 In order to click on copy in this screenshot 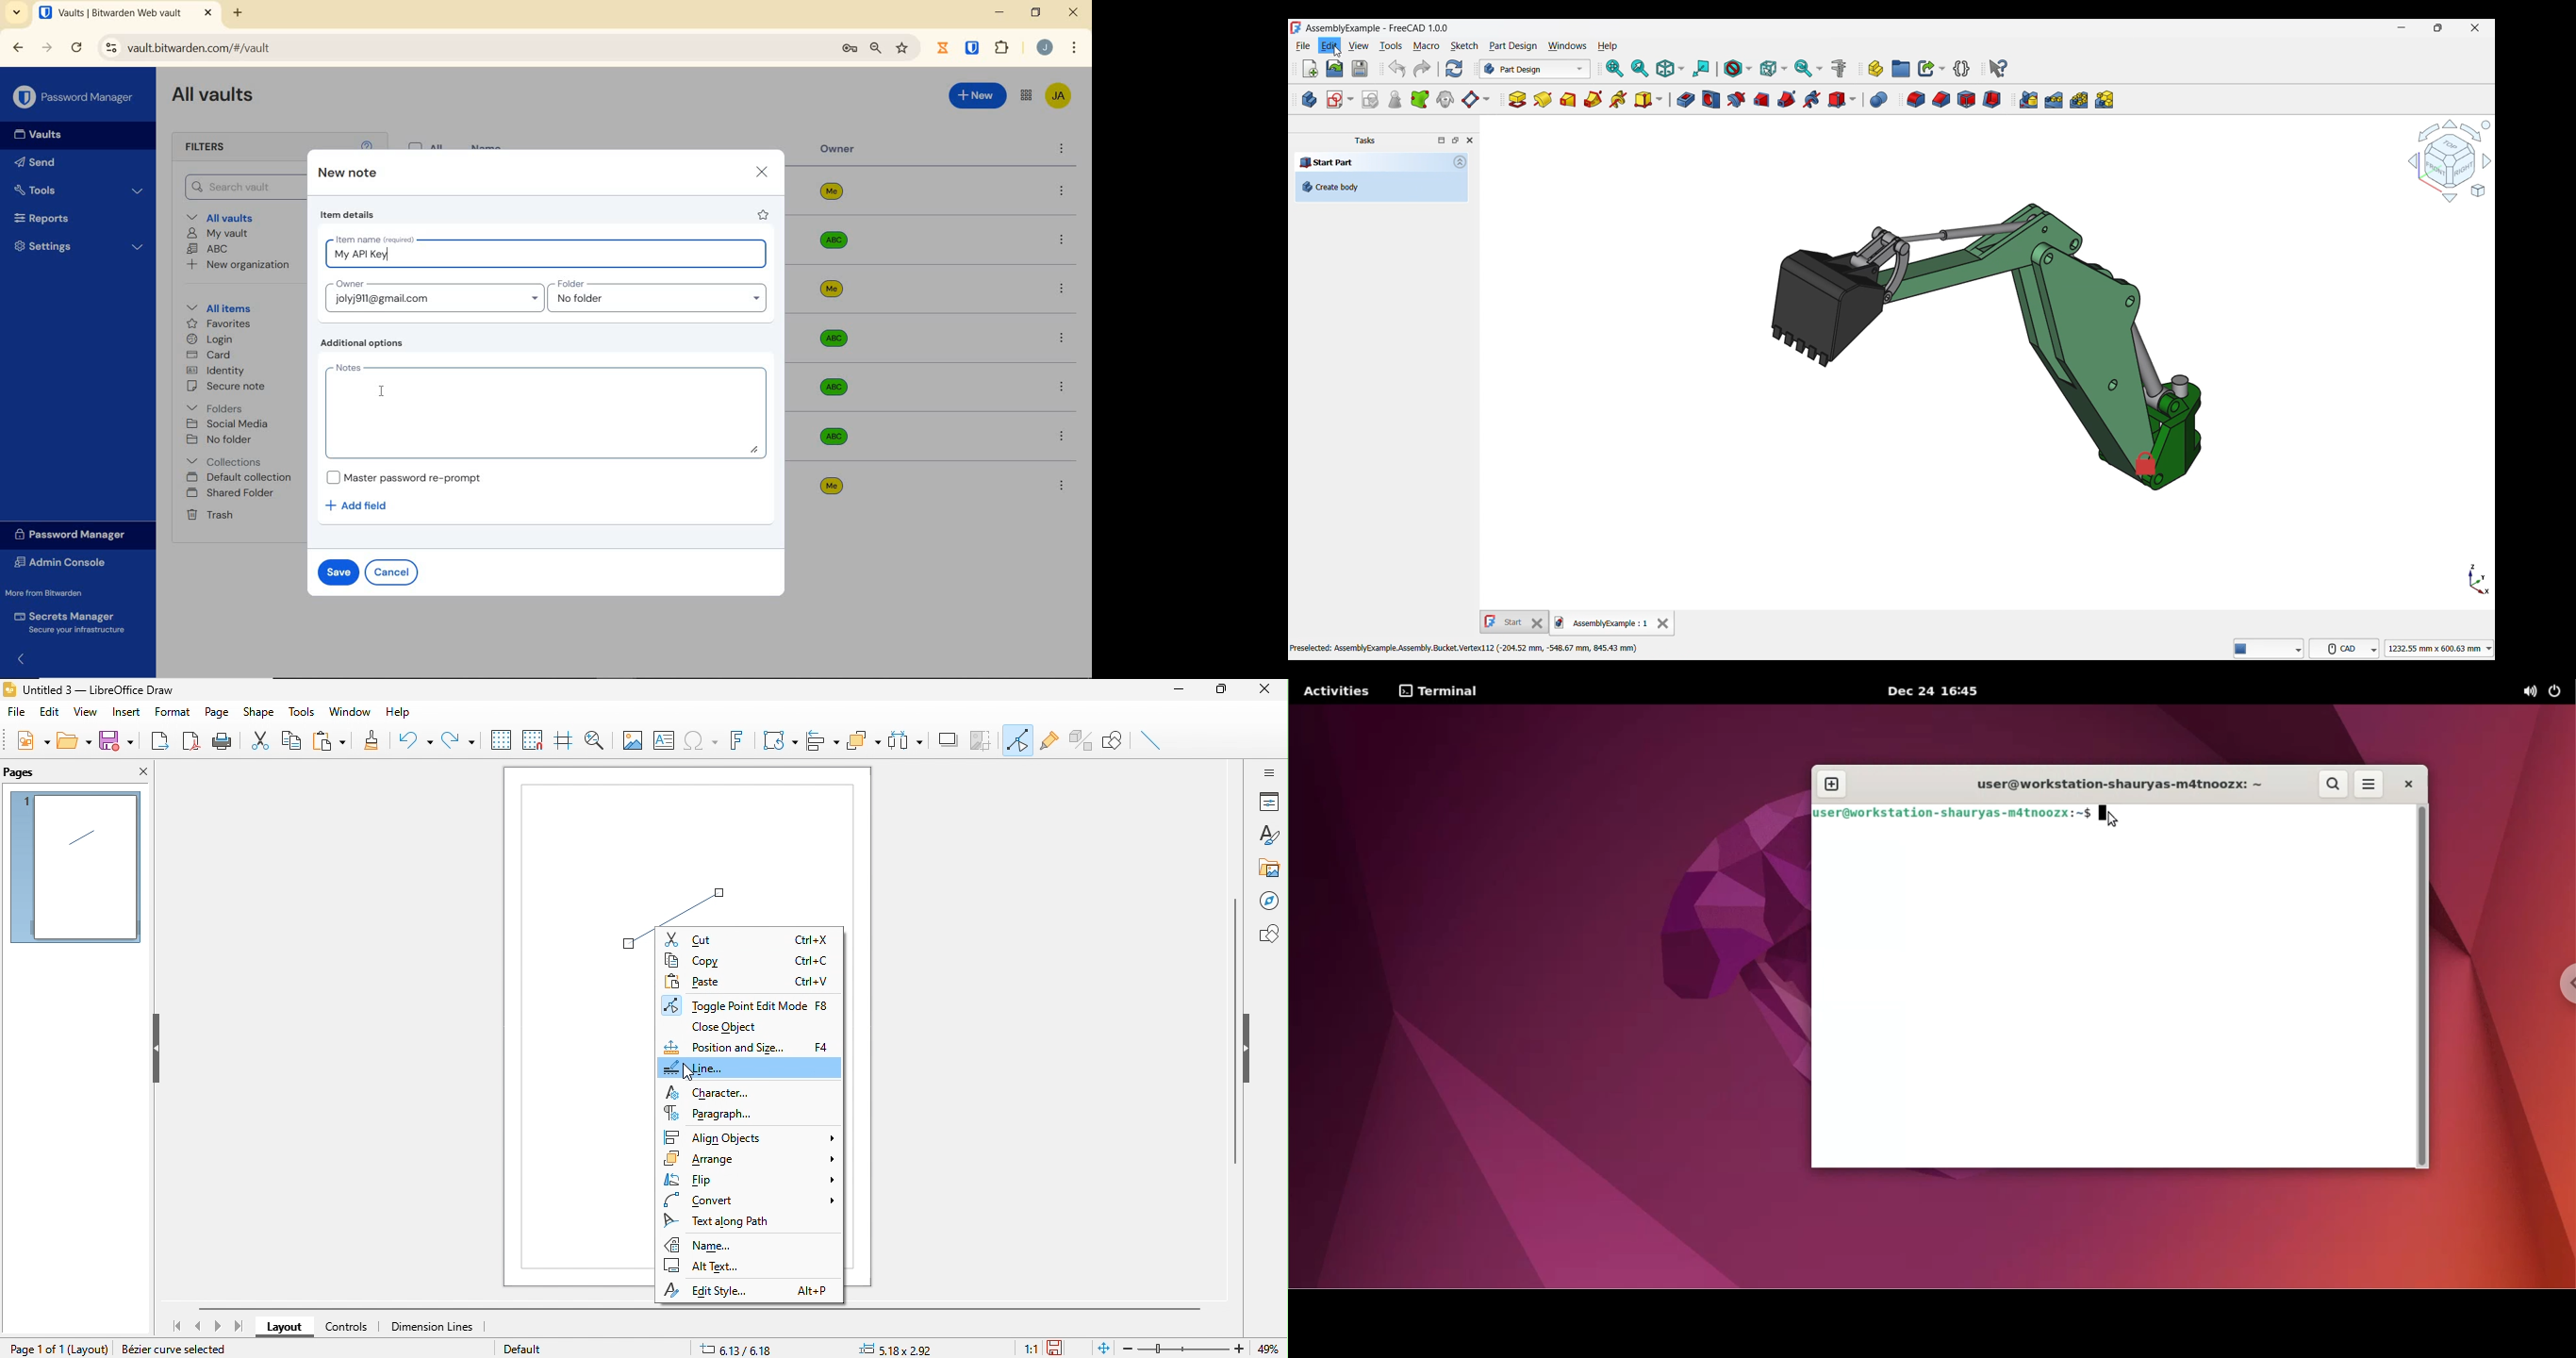, I will do `click(296, 739)`.